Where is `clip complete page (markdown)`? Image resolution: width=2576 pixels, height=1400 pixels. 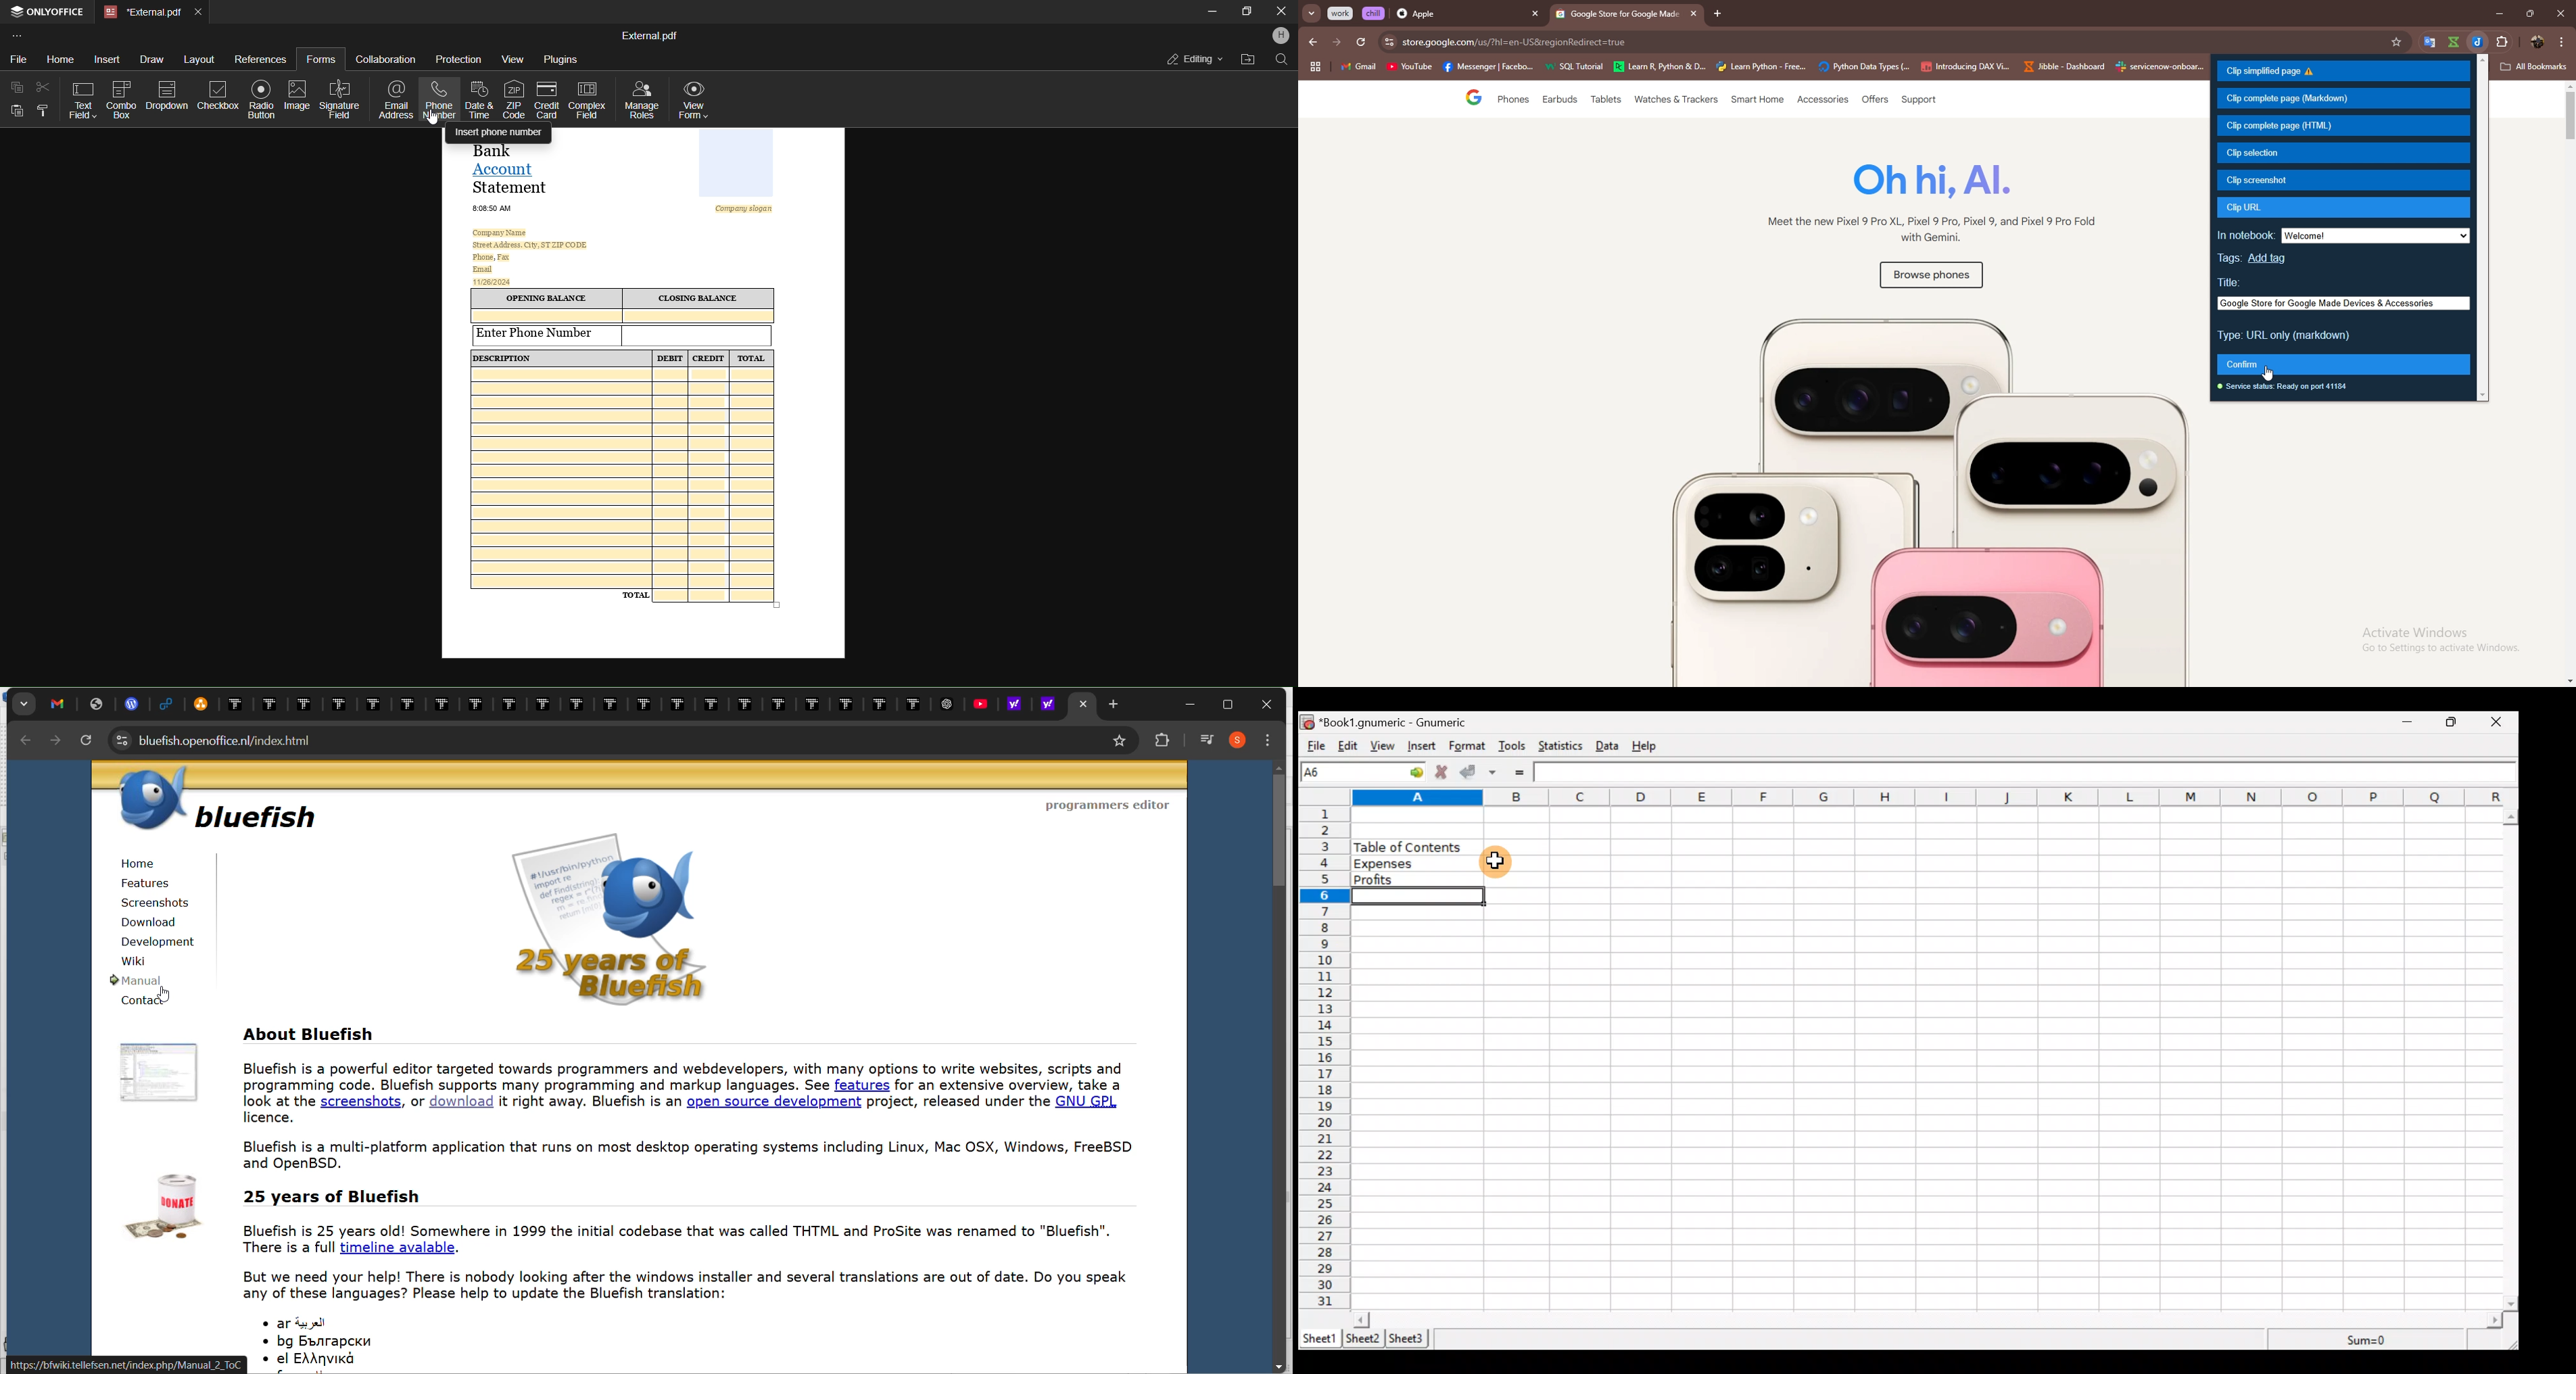 clip complete page (markdown) is located at coordinates (2343, 99).